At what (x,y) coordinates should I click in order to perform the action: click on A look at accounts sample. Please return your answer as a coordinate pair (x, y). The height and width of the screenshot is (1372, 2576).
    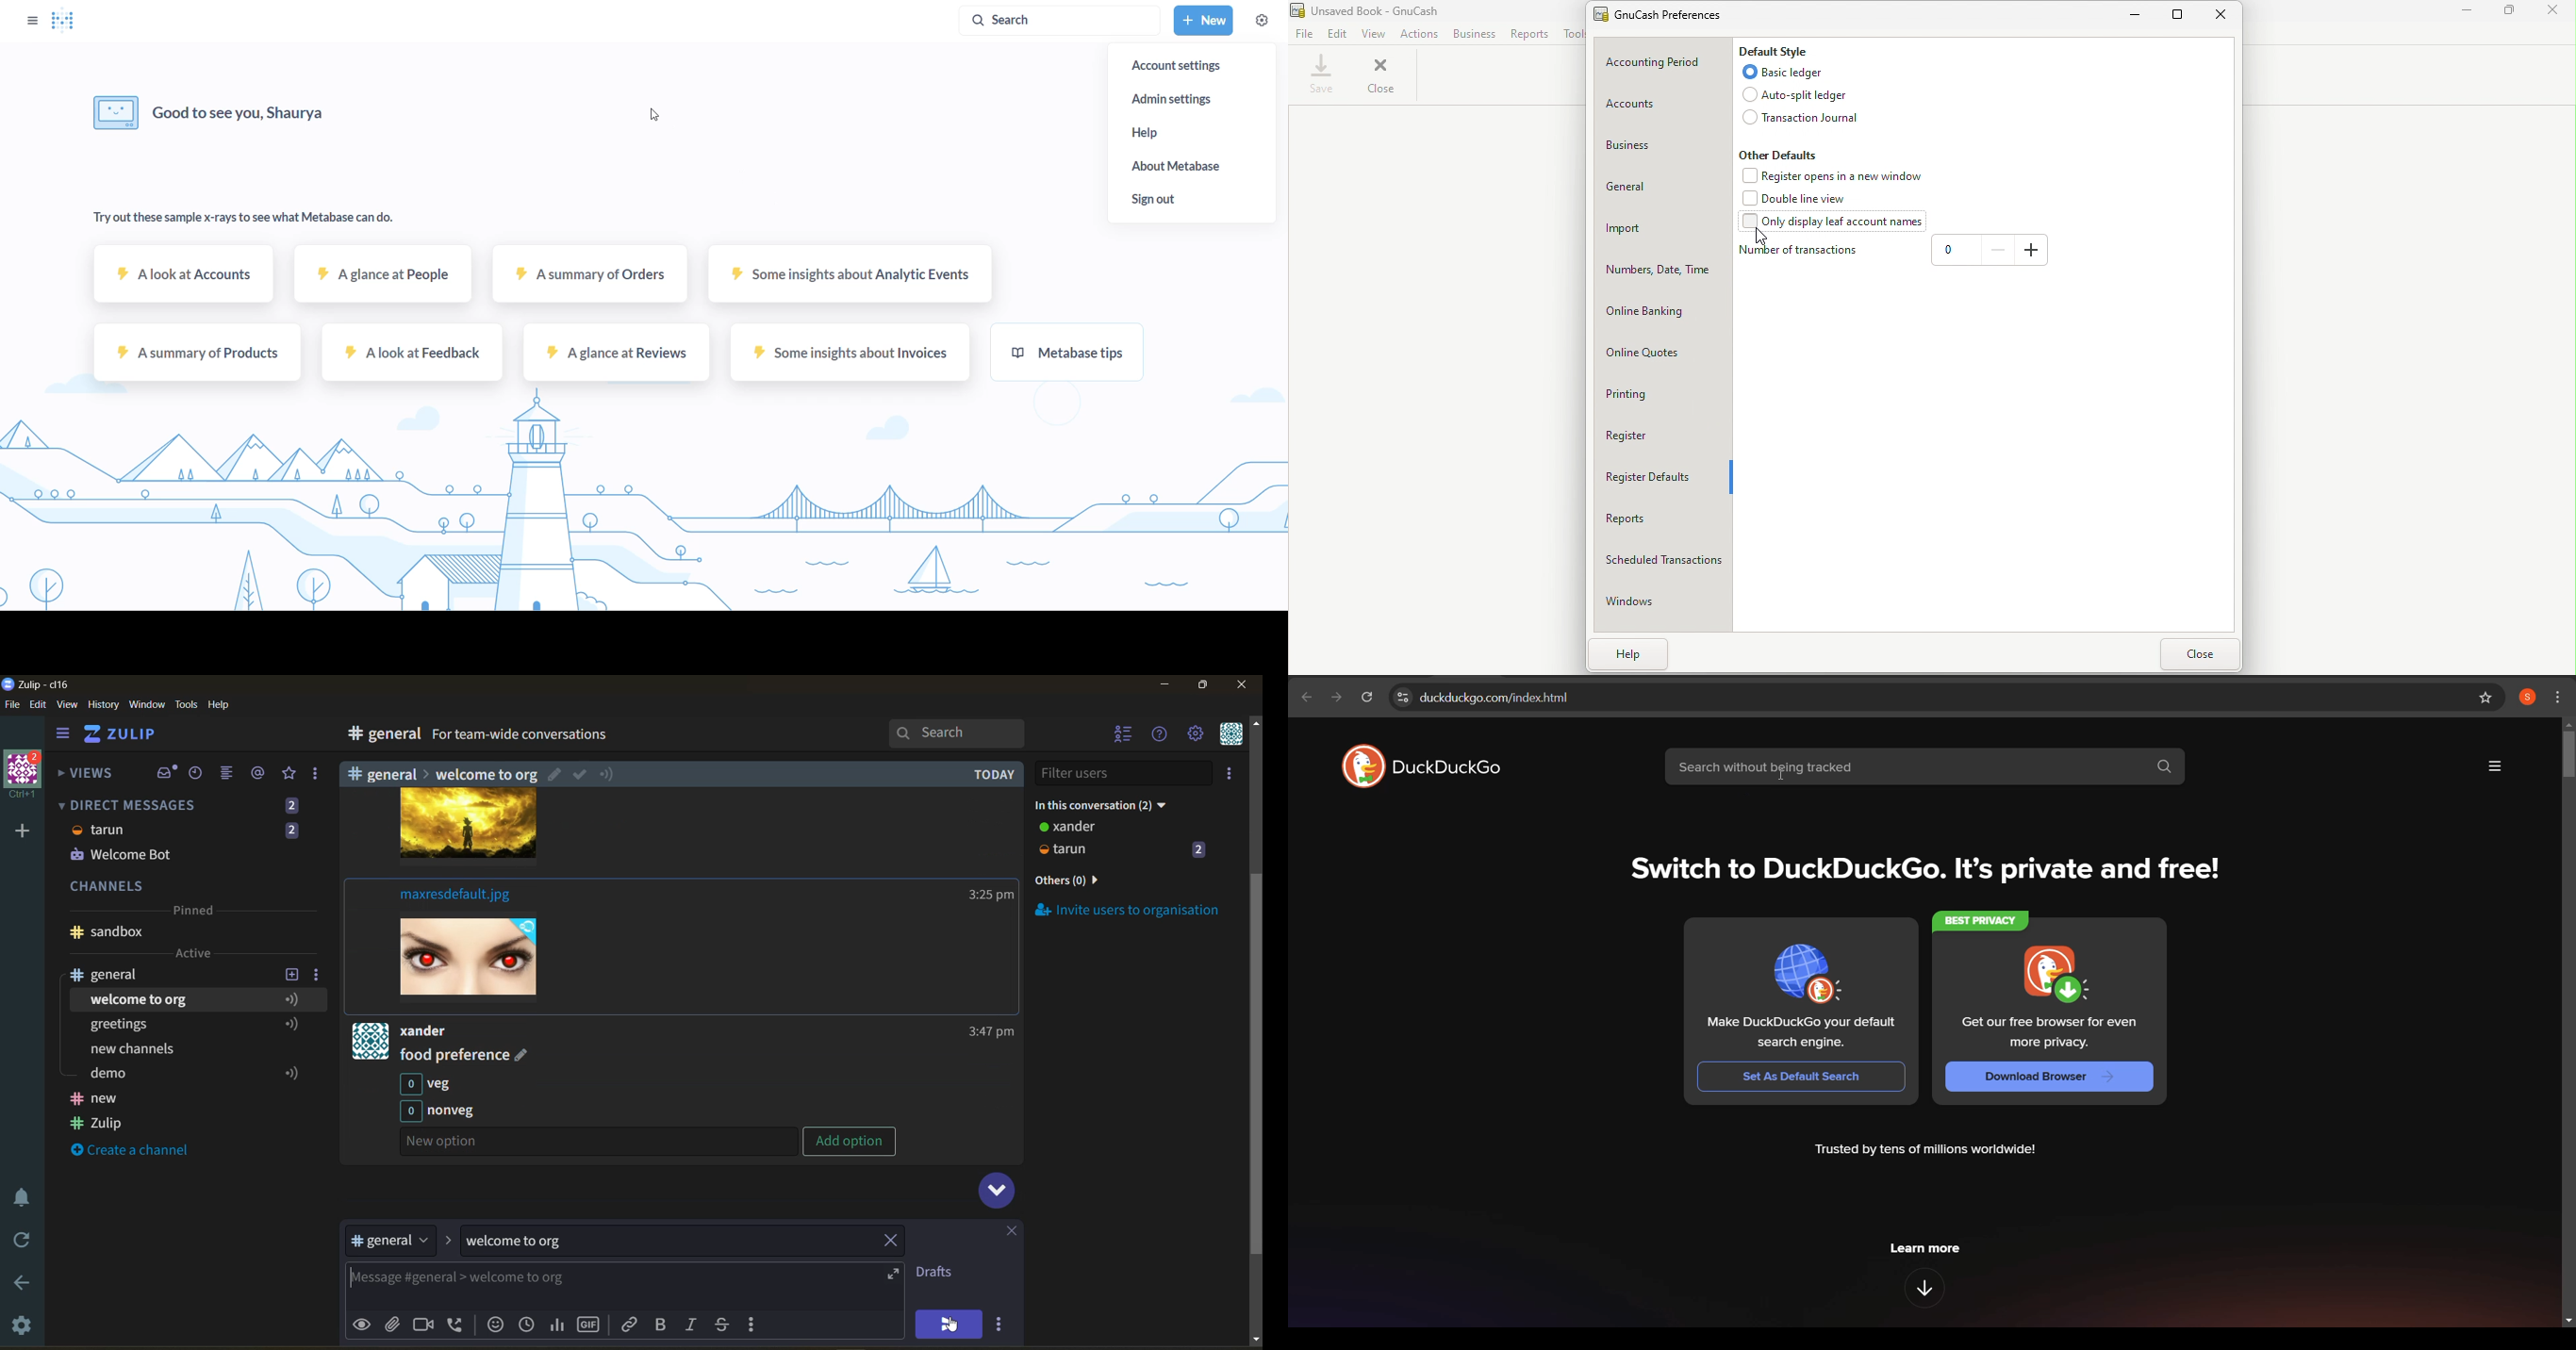
    Looking at the image, I should click on (185, 282).